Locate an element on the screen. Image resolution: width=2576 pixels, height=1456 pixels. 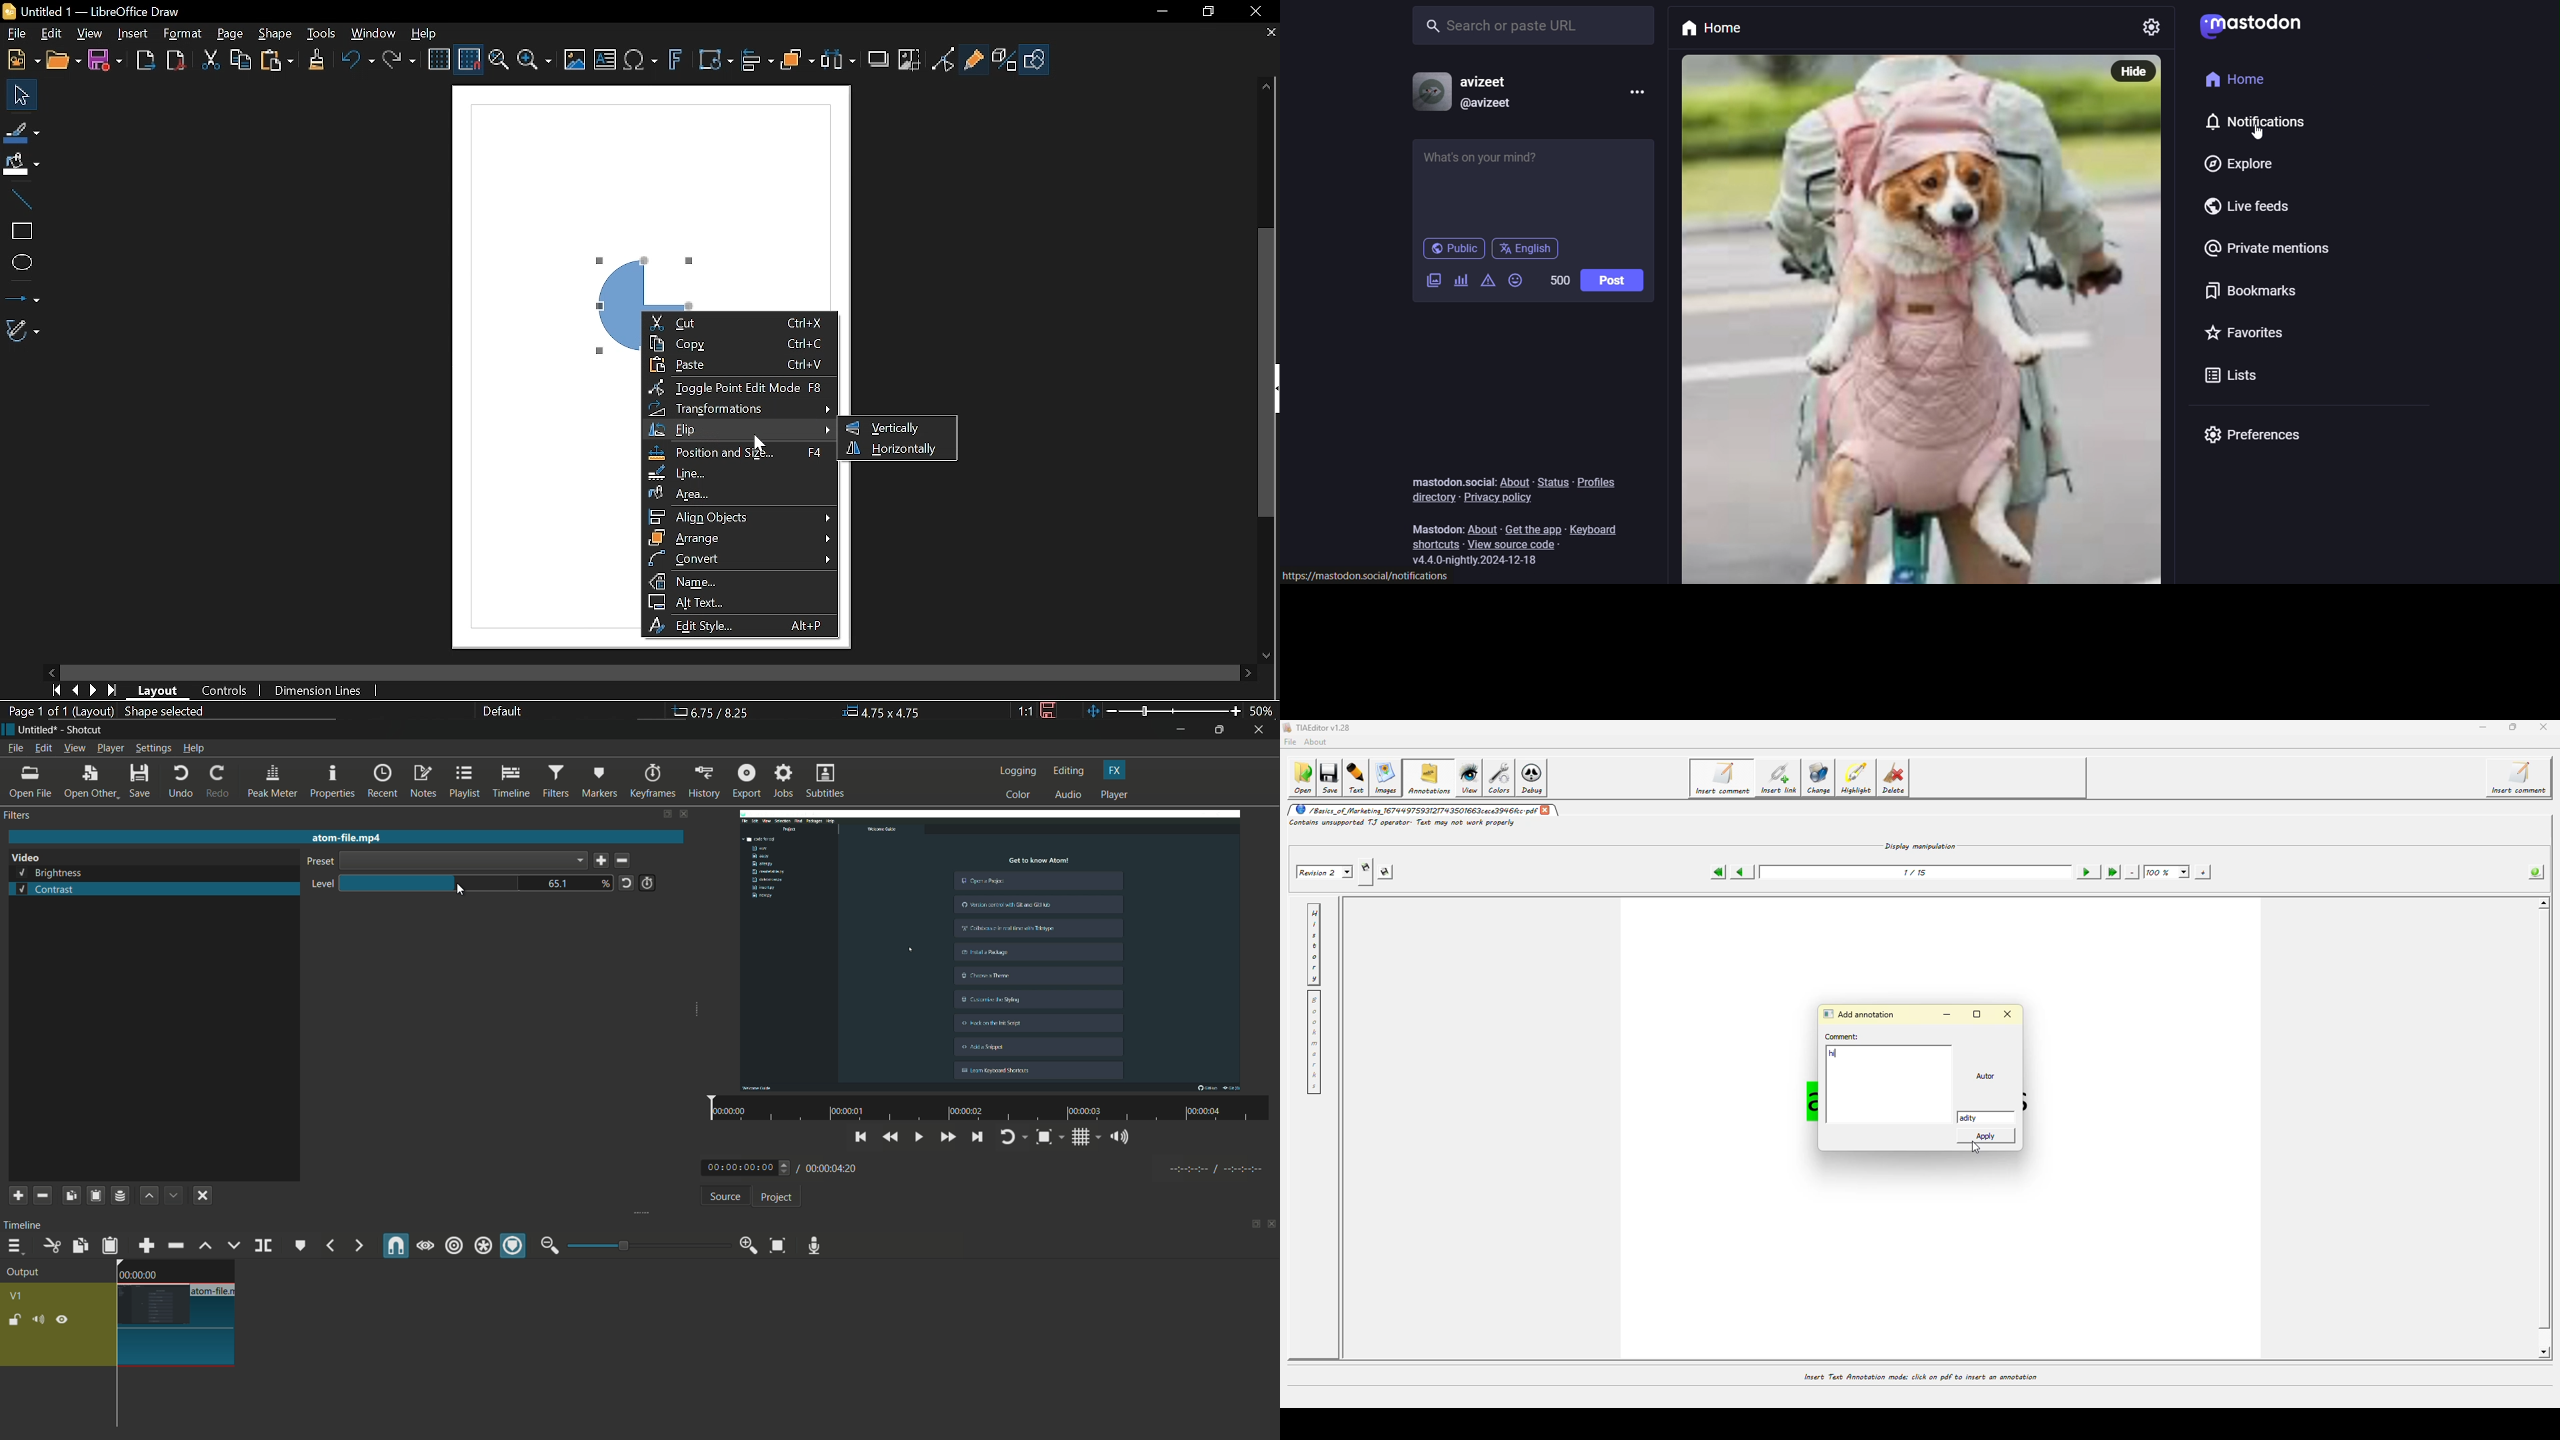
Format is located at coordinates (185, 35).